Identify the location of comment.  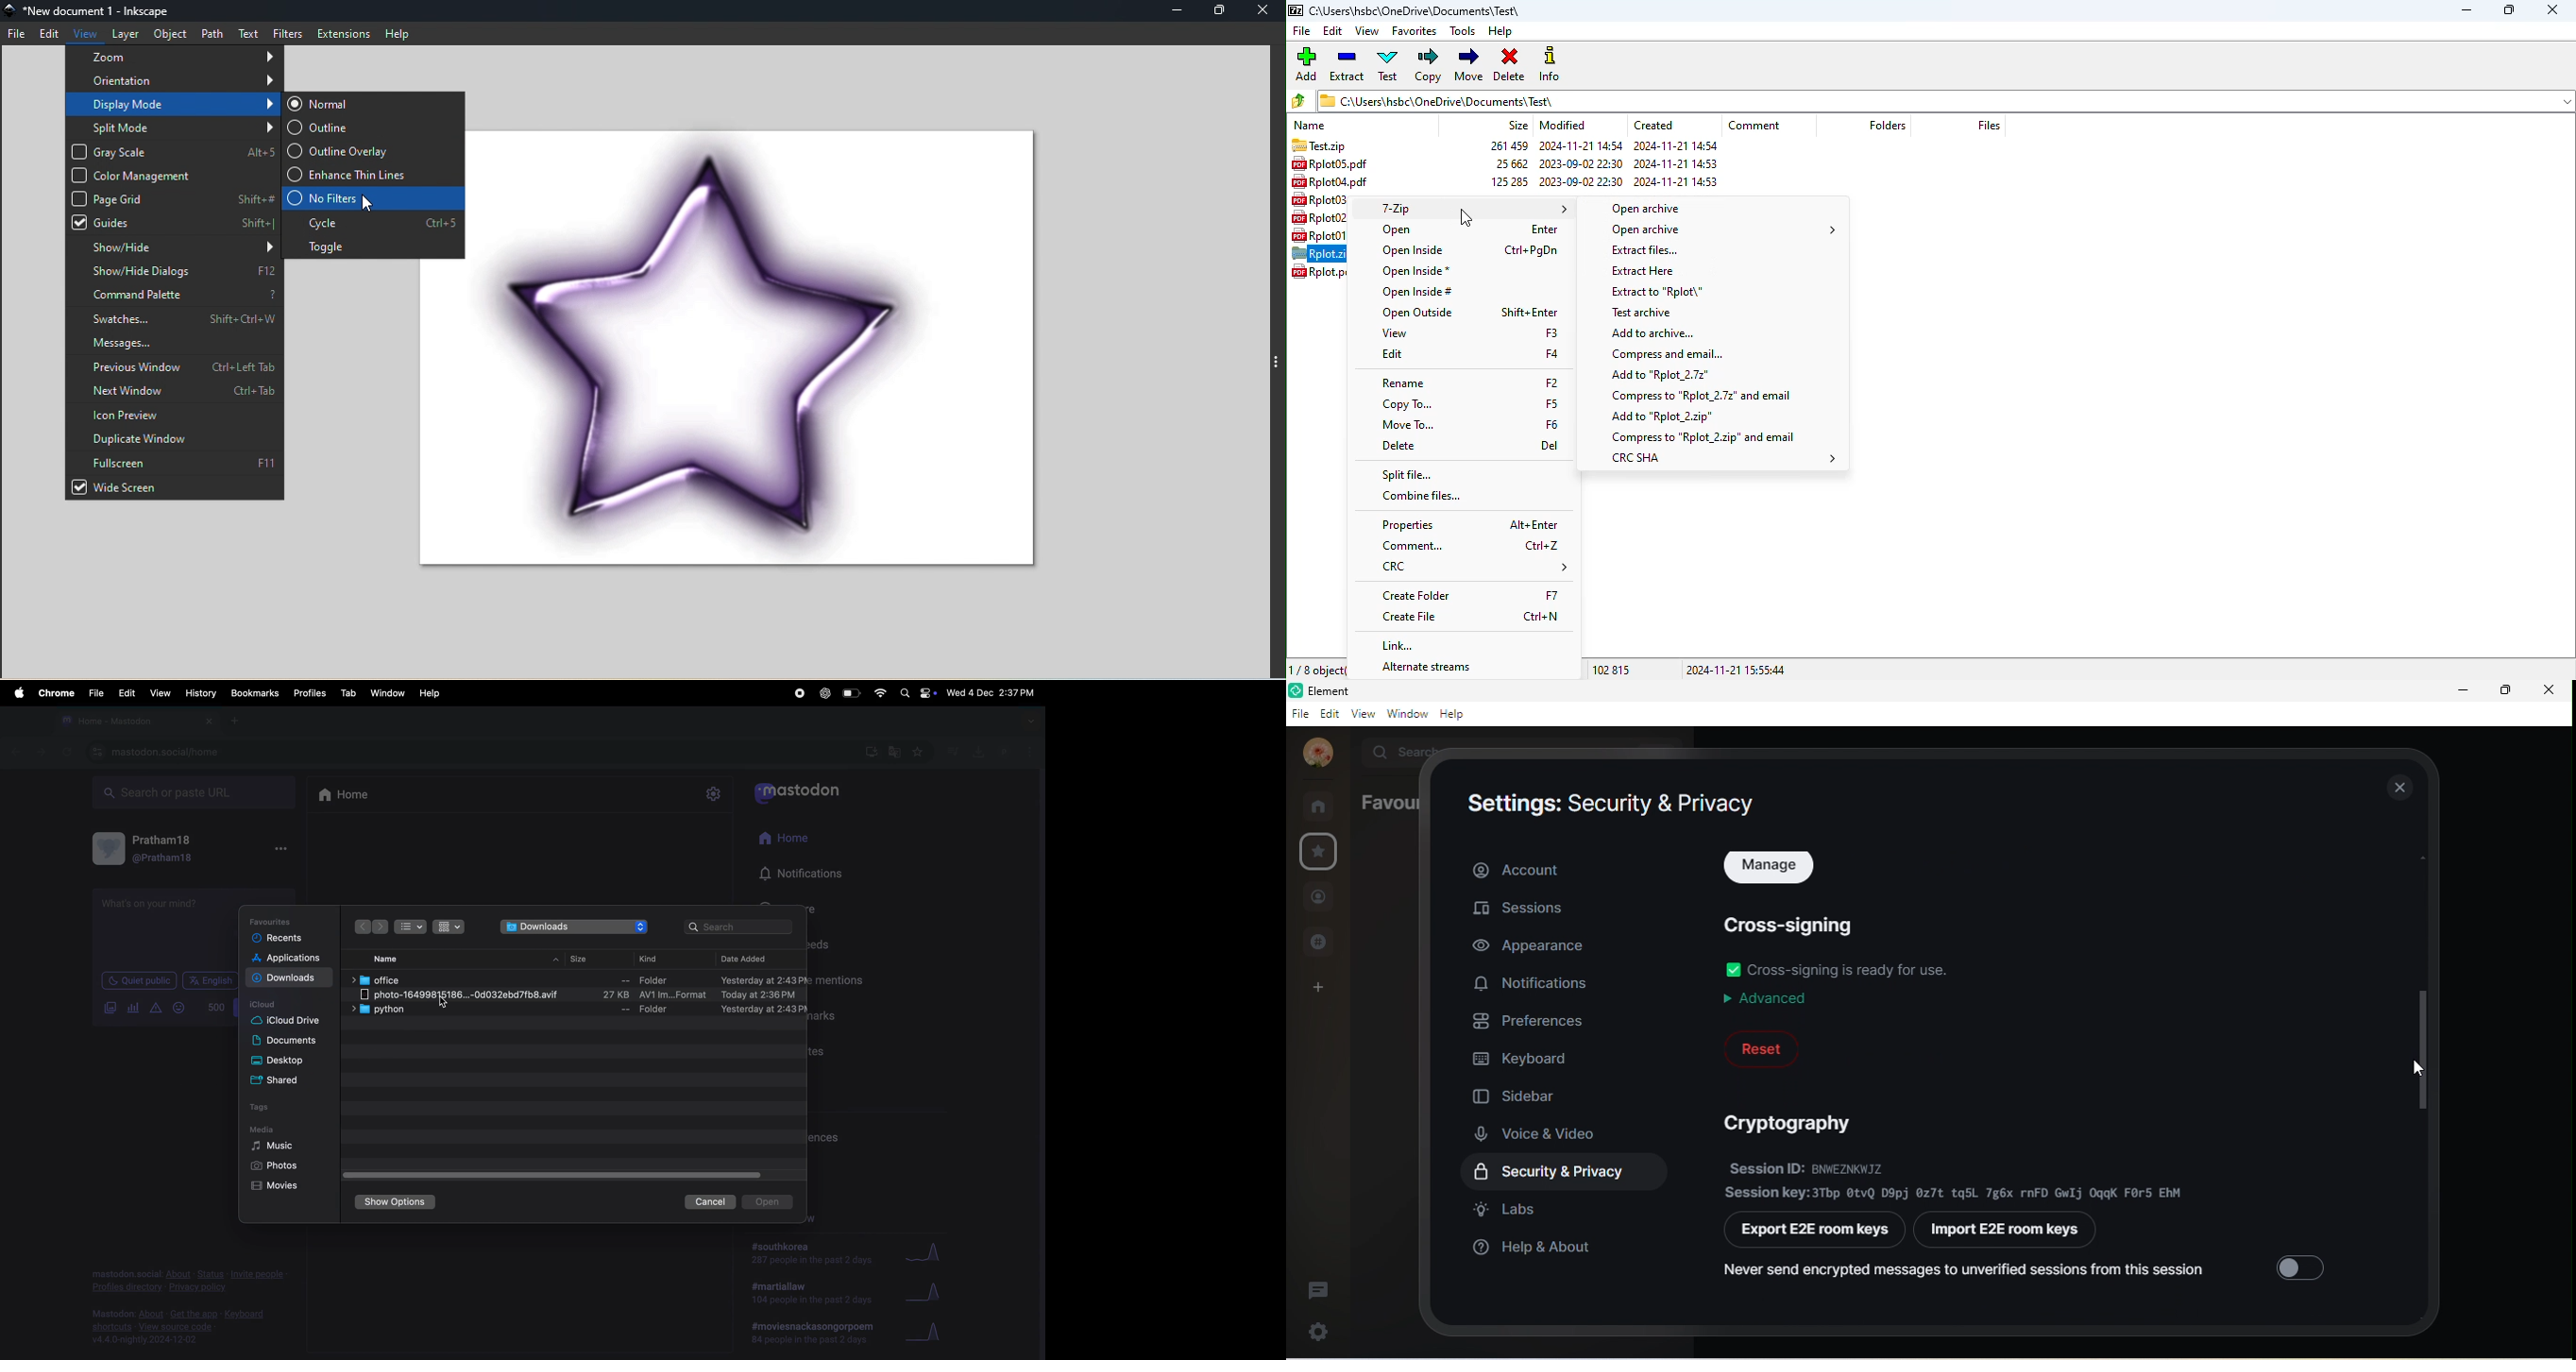
(1411, 546).